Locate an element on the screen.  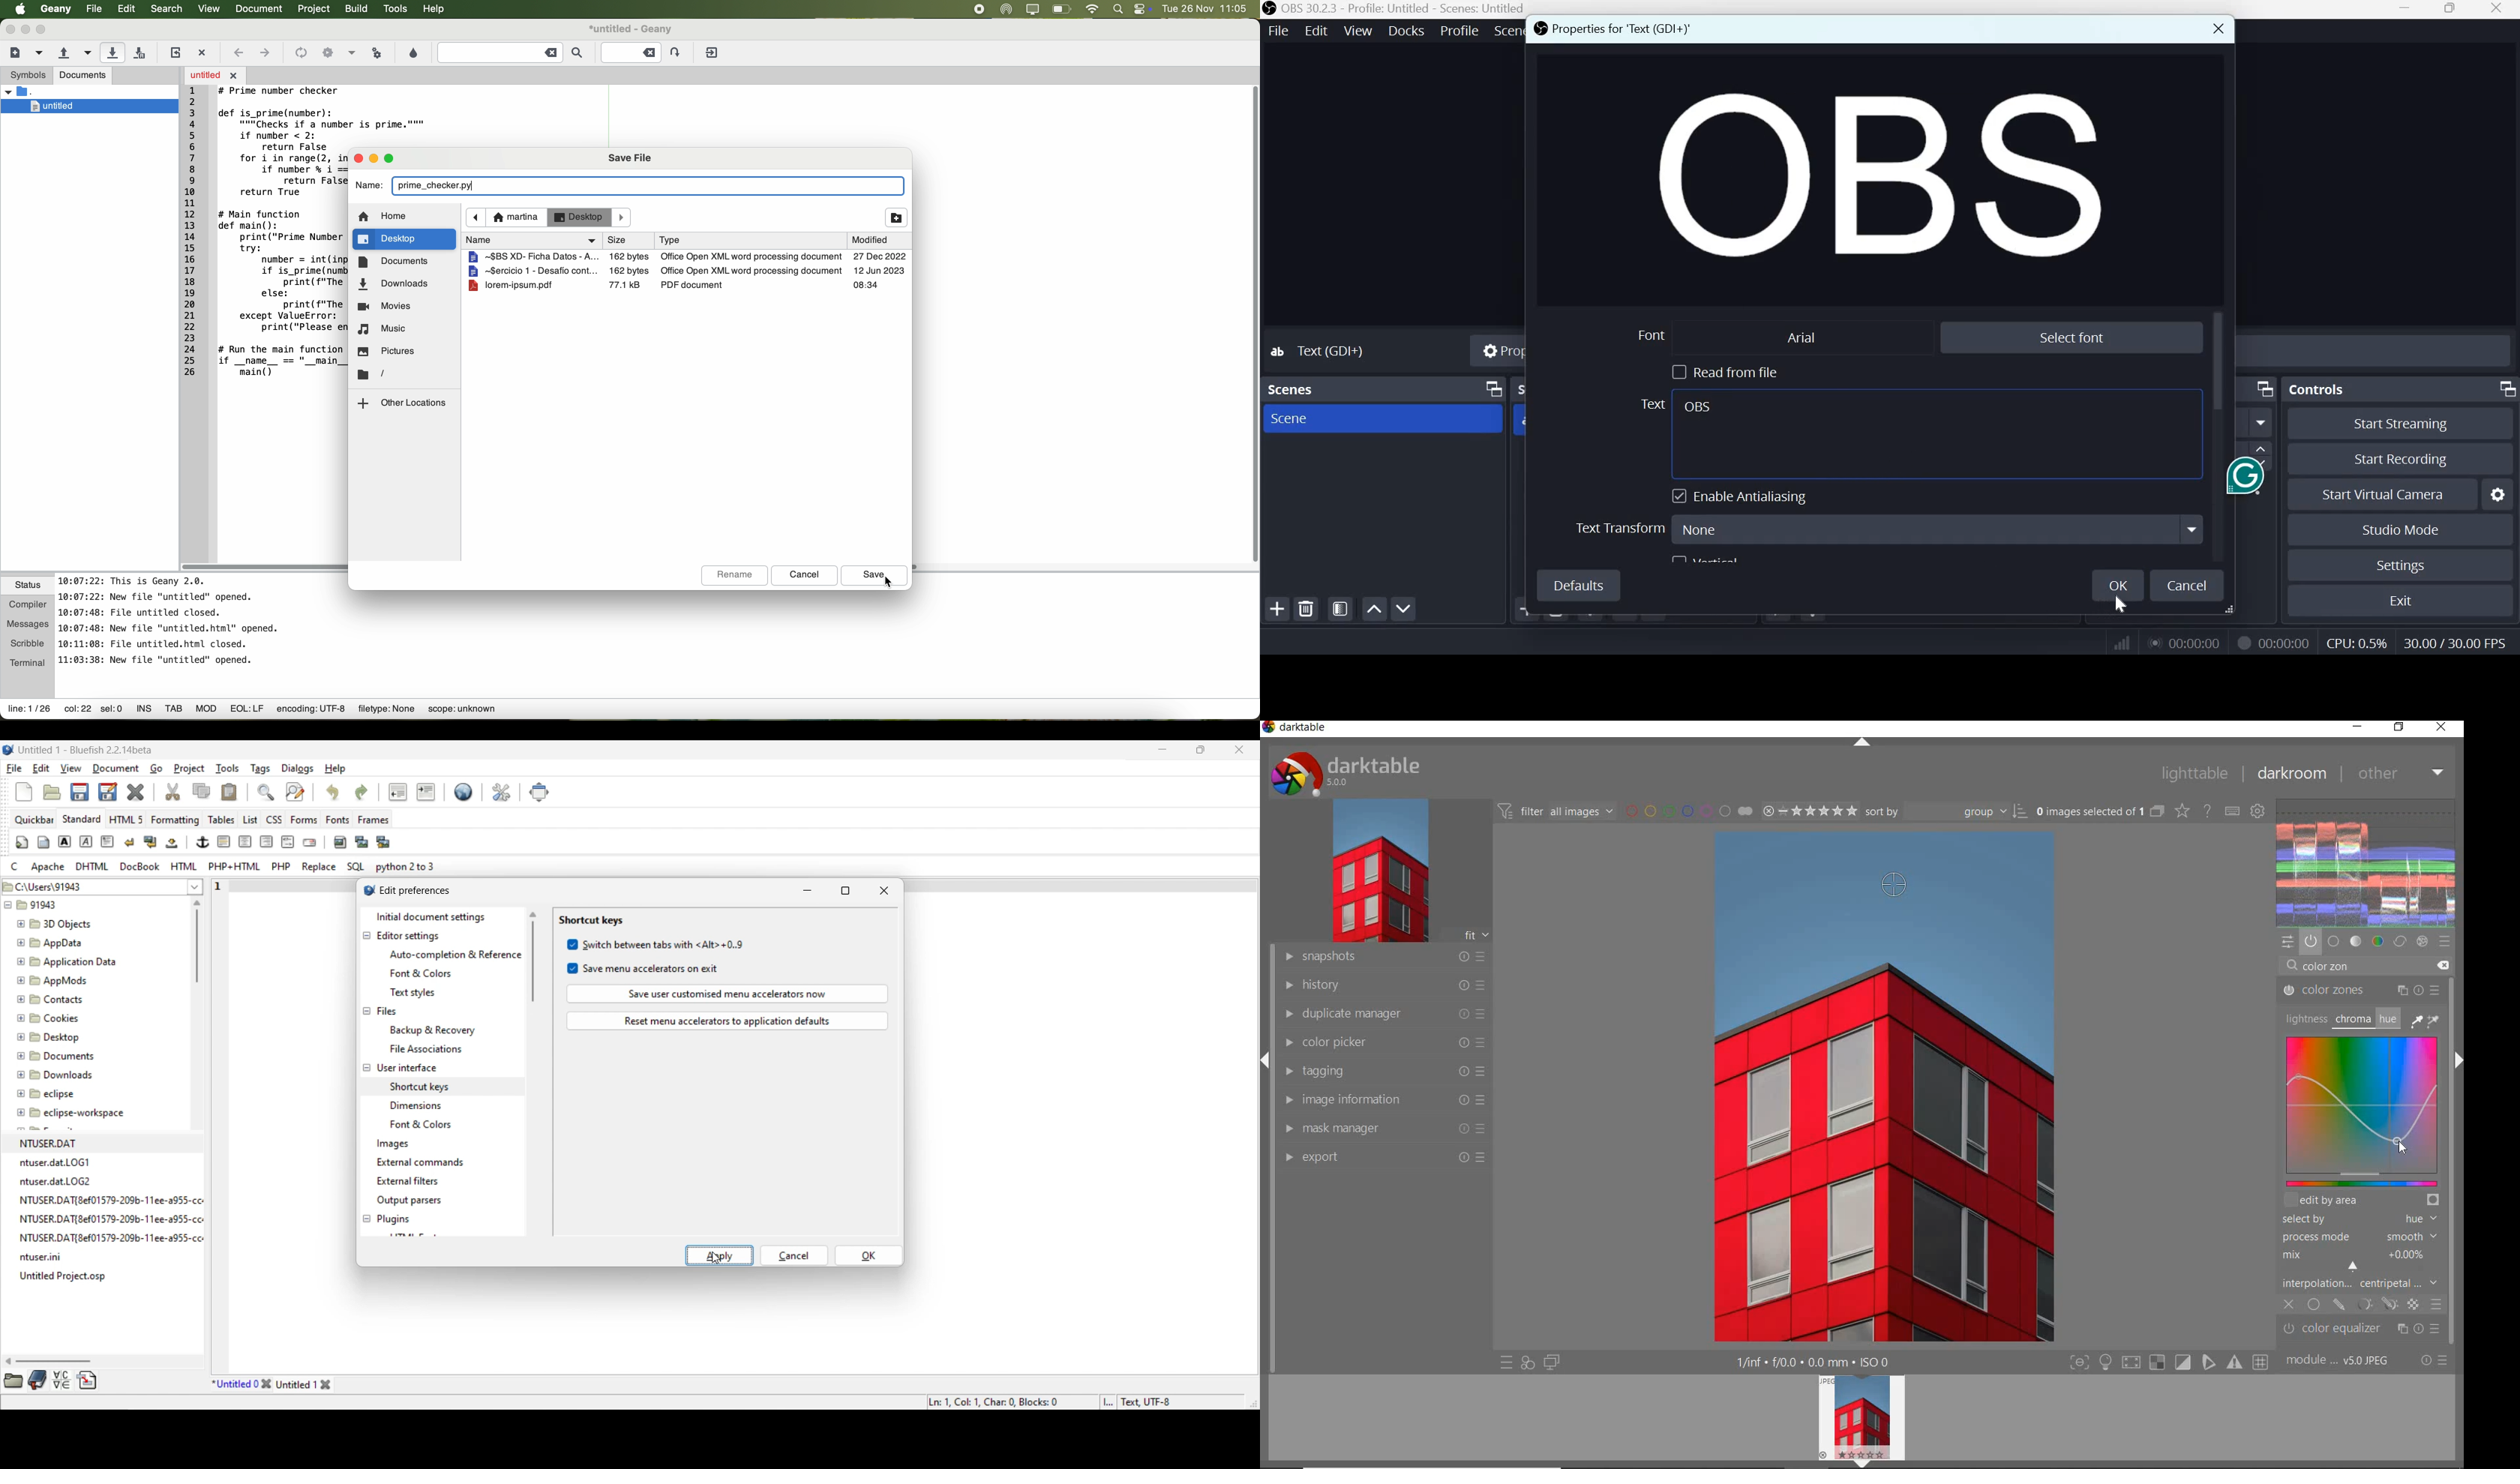
minimize is located at coordinates (2358, 728).